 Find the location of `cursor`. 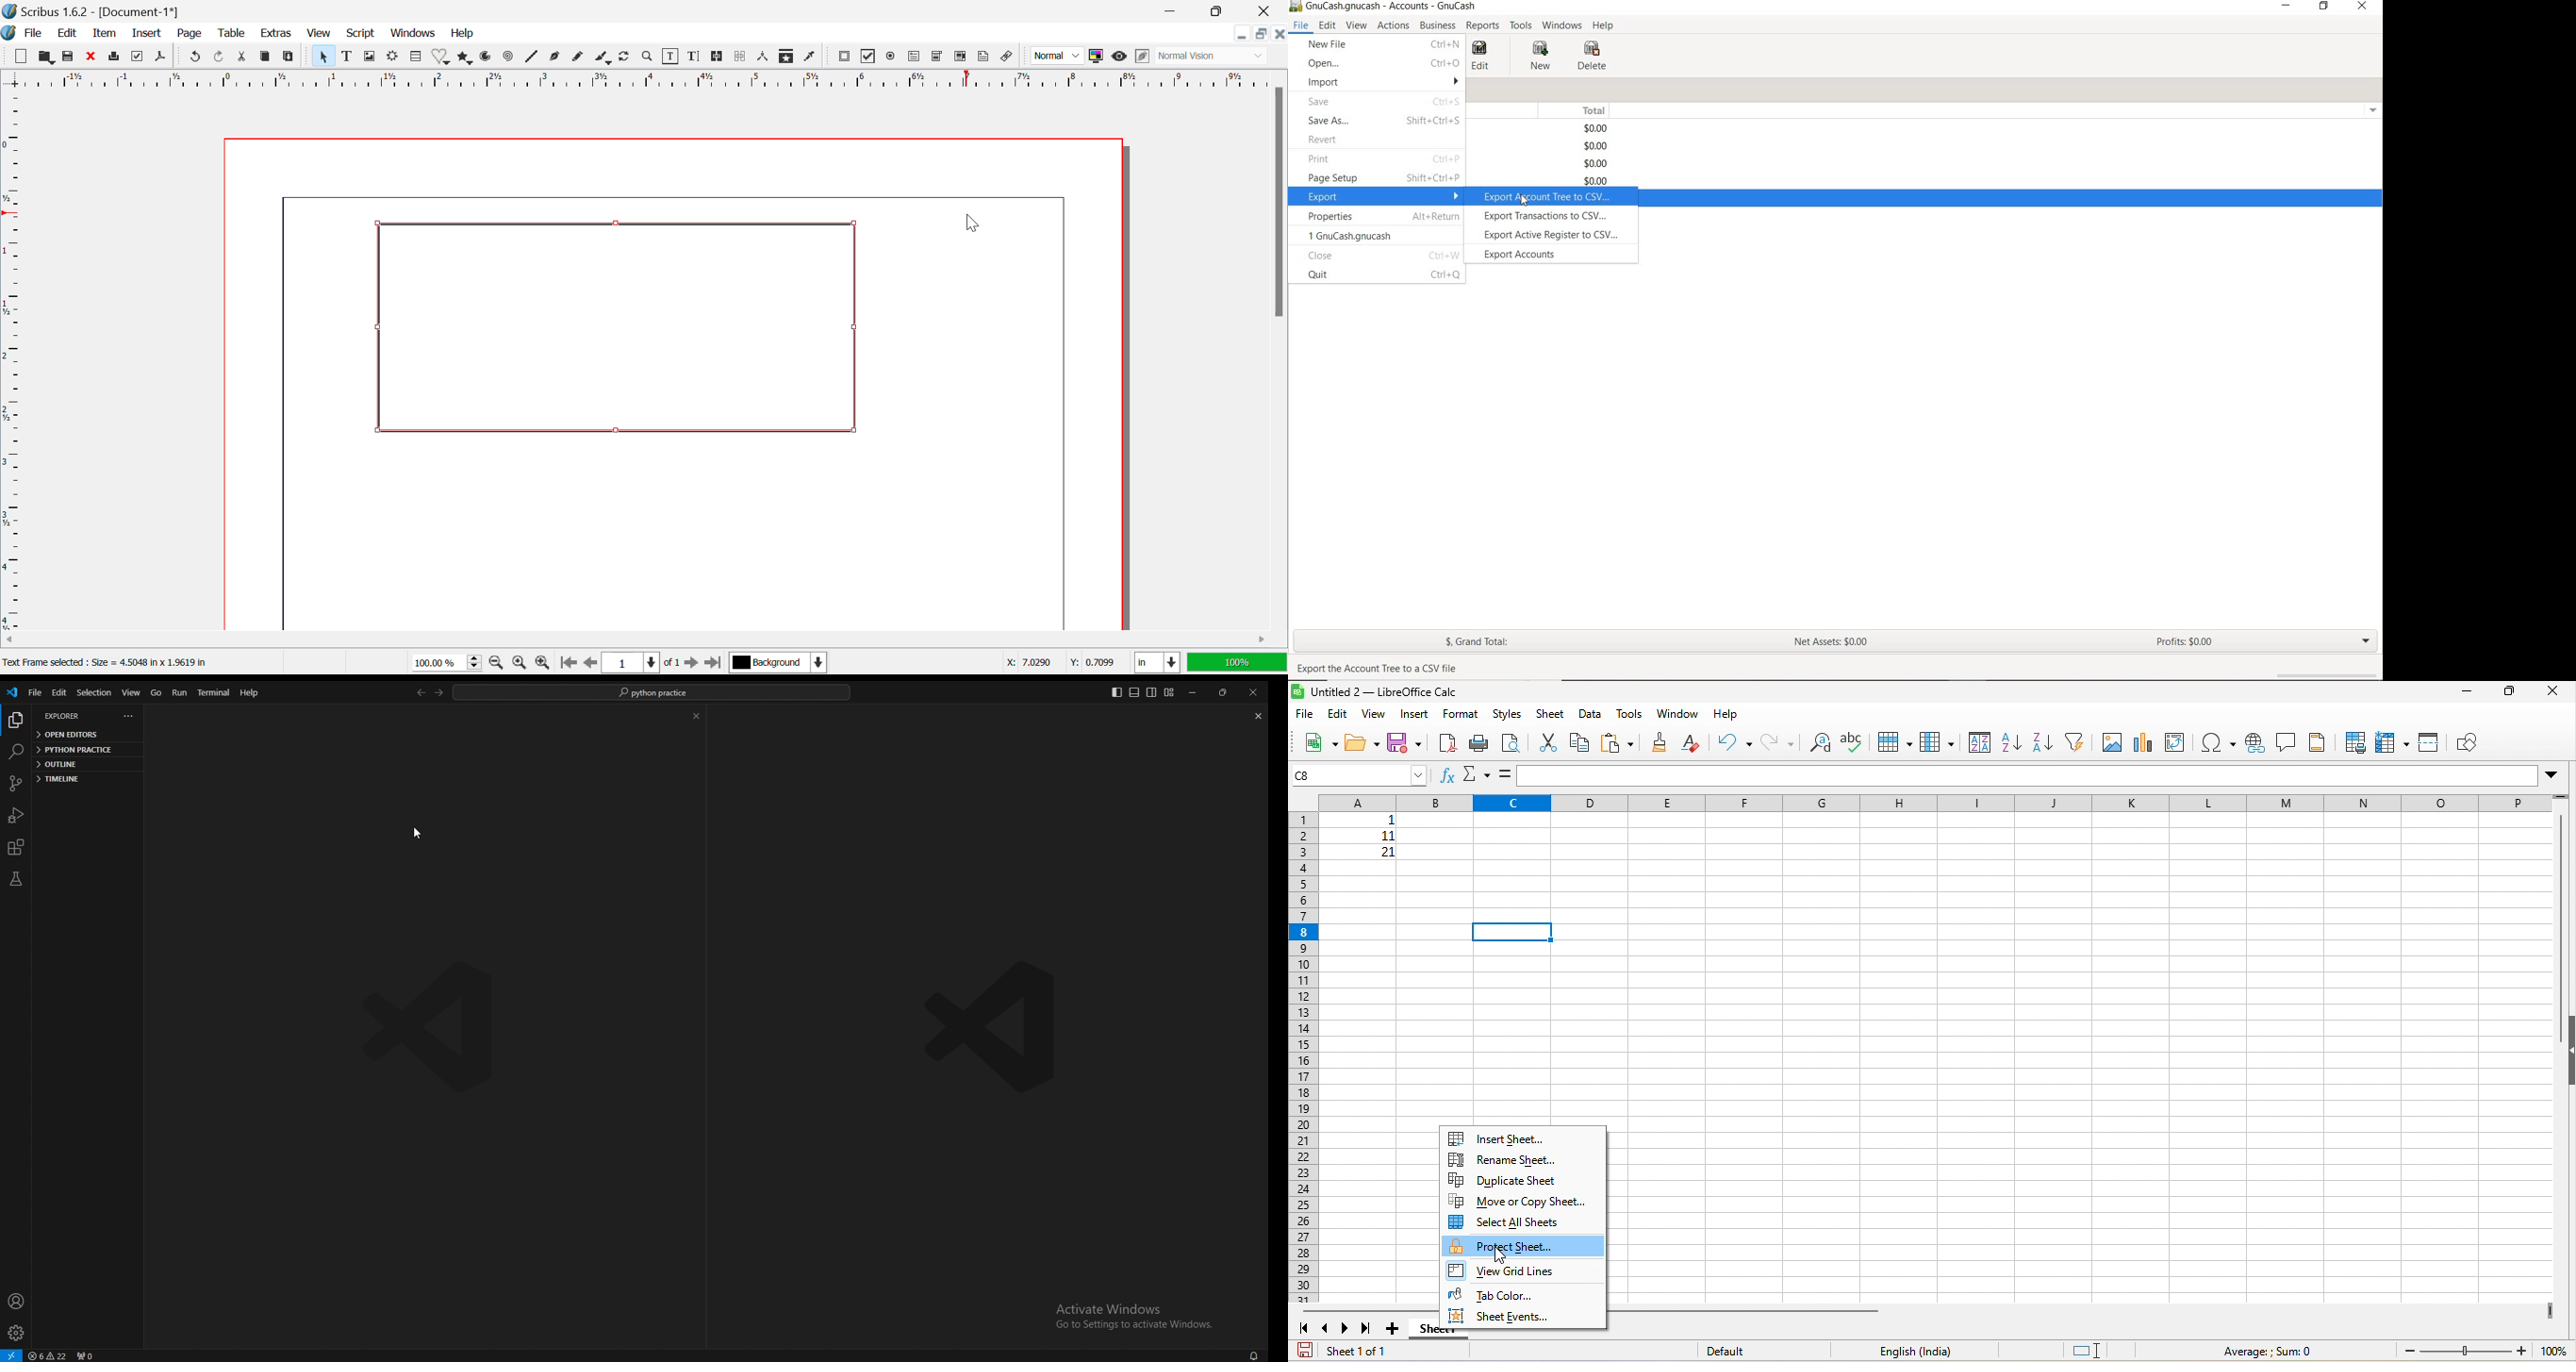

cursor is located at coordinates (1523, 200).